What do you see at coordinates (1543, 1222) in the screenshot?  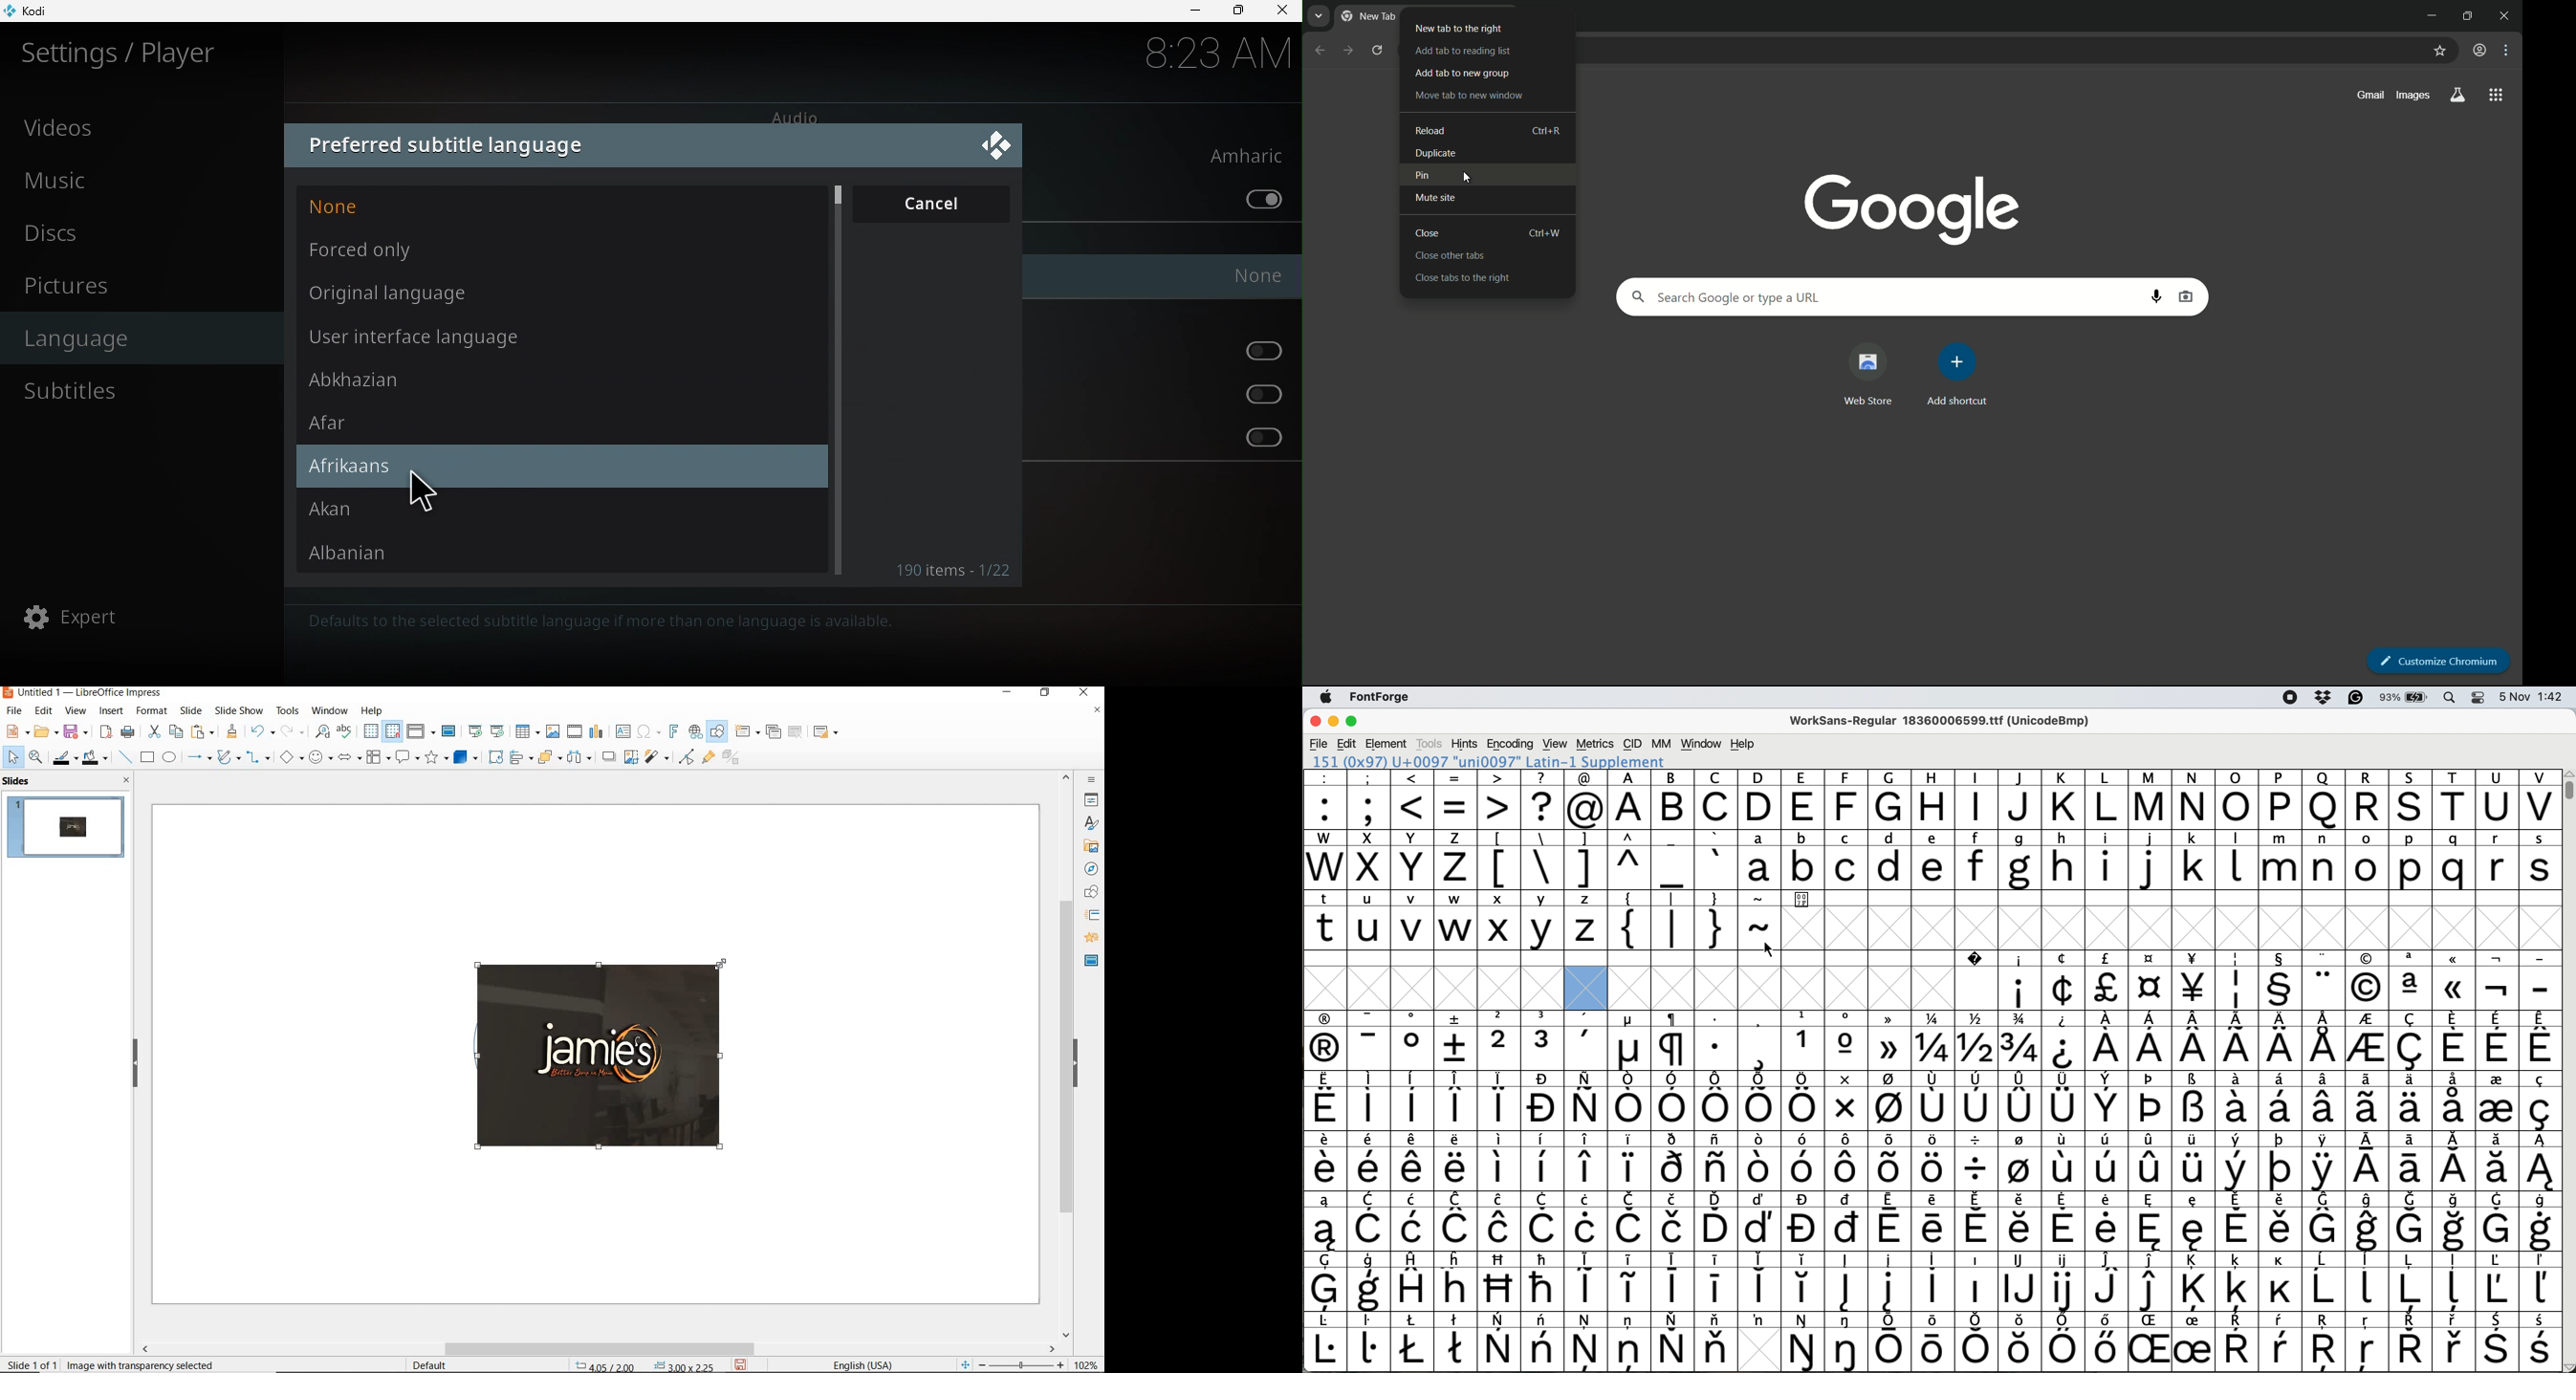 I see `symbol` at bounding box center [1543, 1222].